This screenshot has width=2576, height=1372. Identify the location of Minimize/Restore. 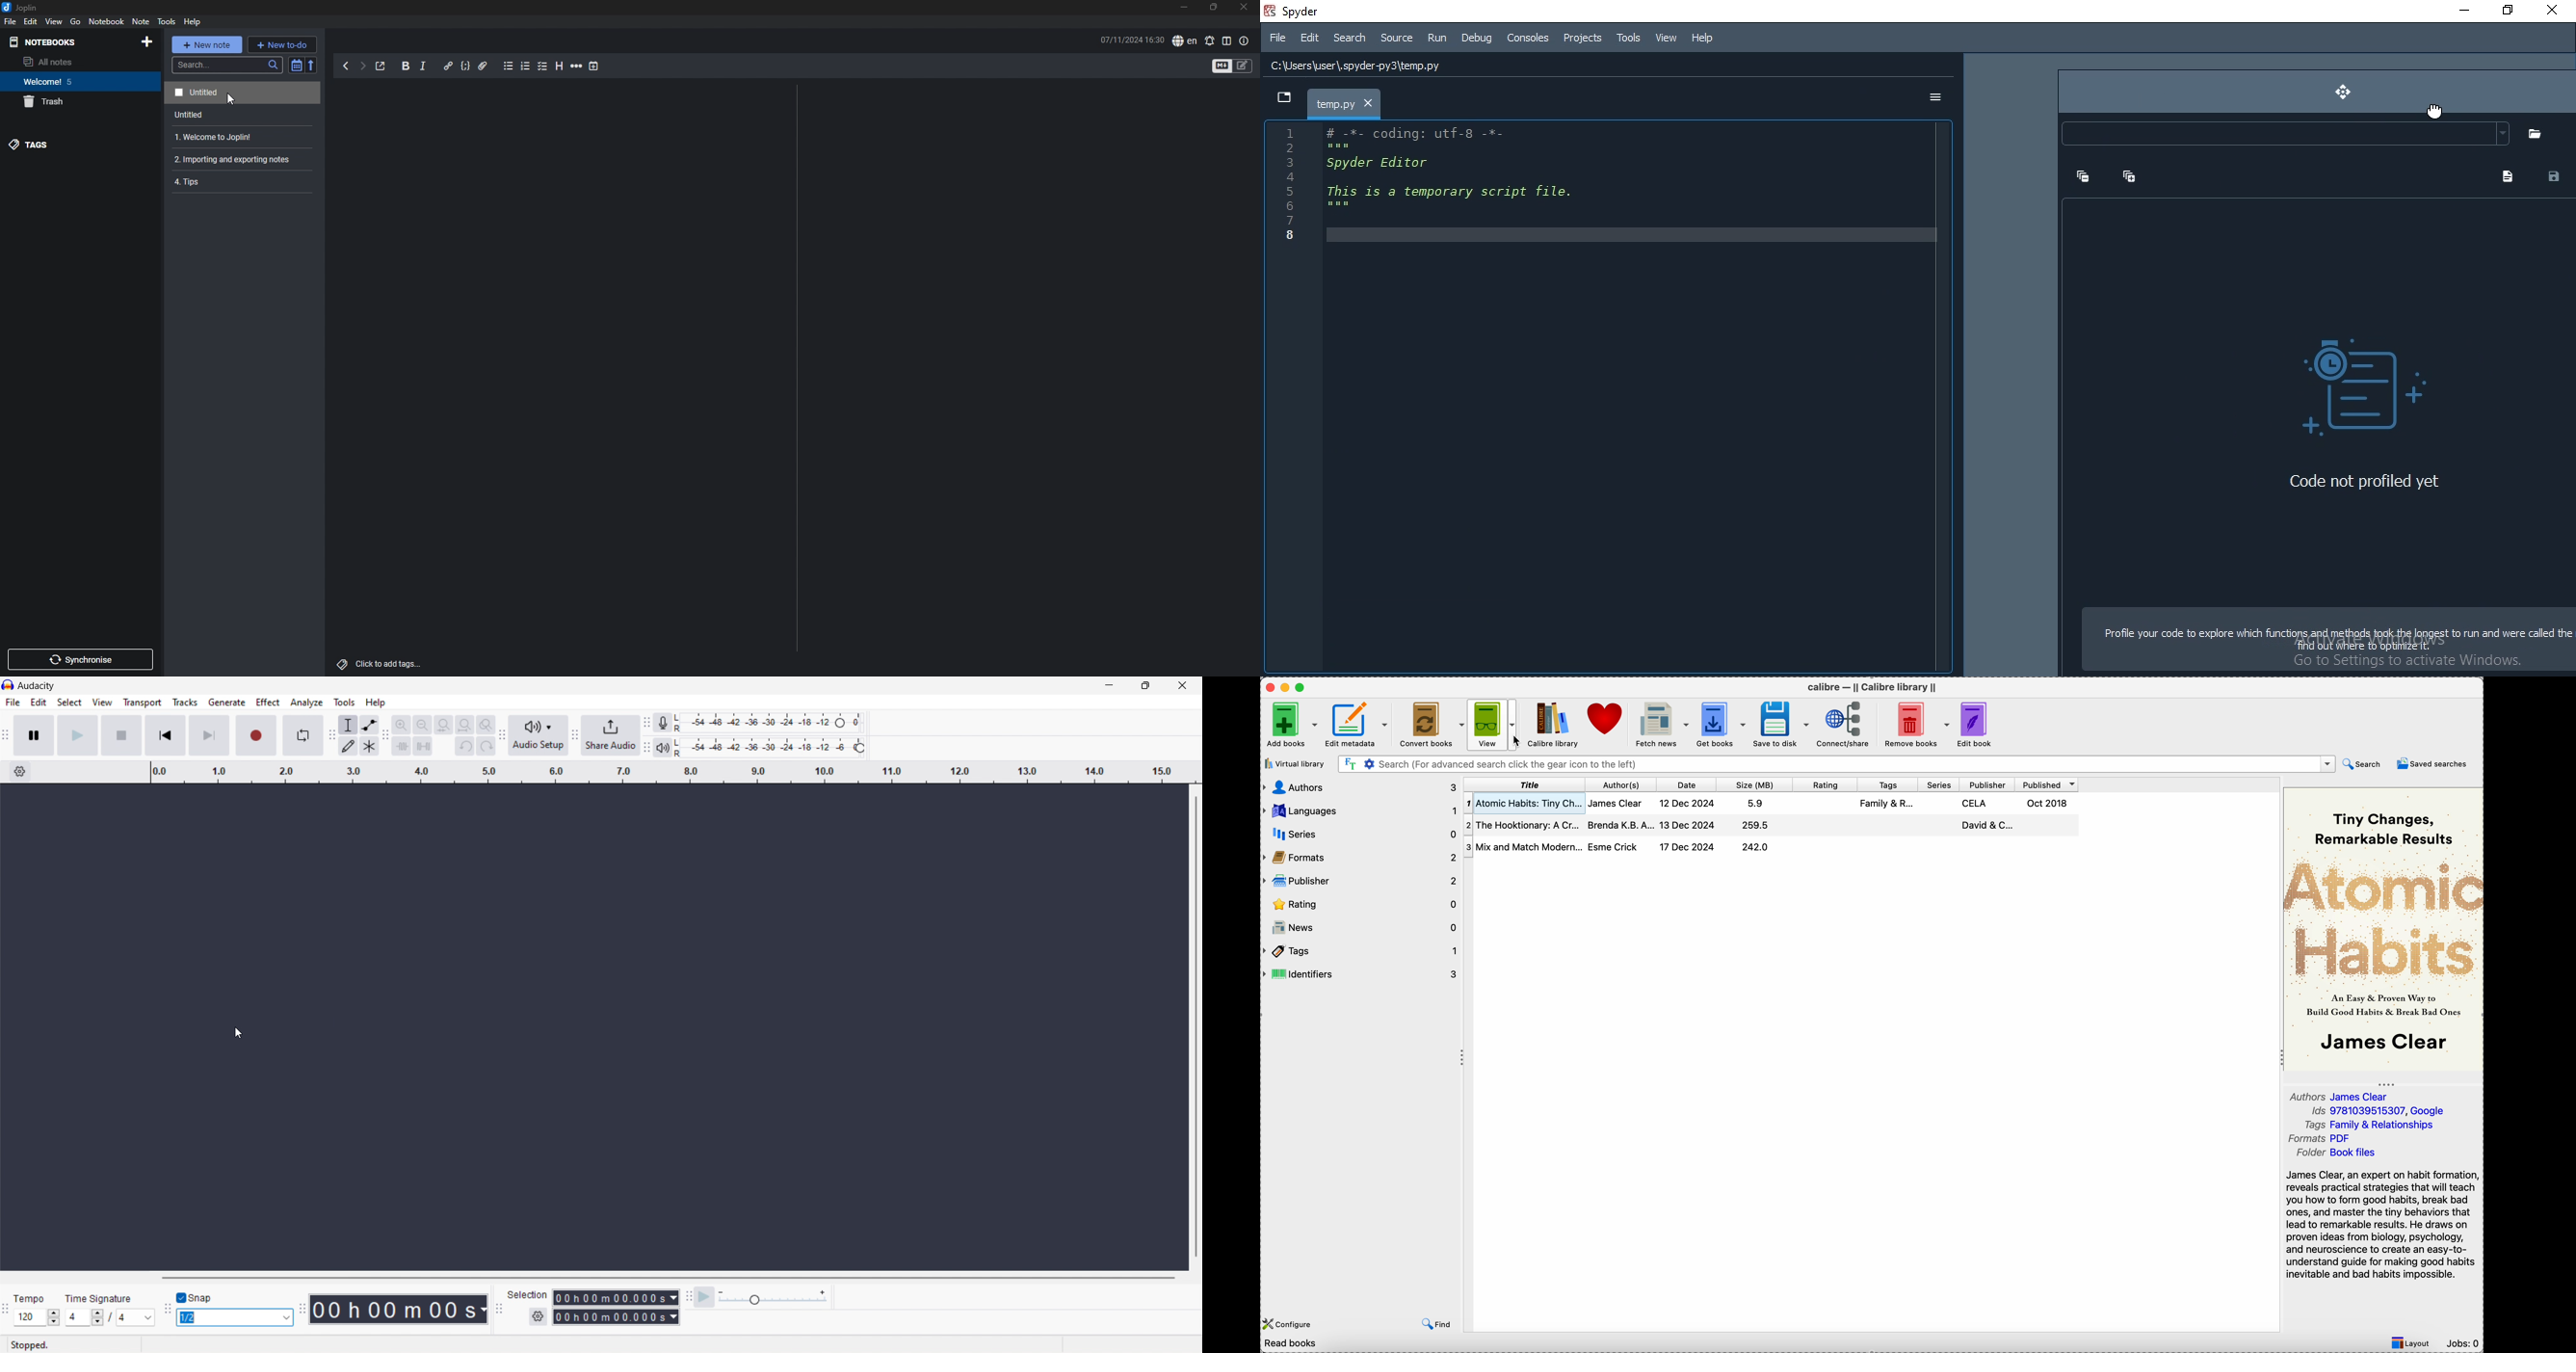
(1145, 685).